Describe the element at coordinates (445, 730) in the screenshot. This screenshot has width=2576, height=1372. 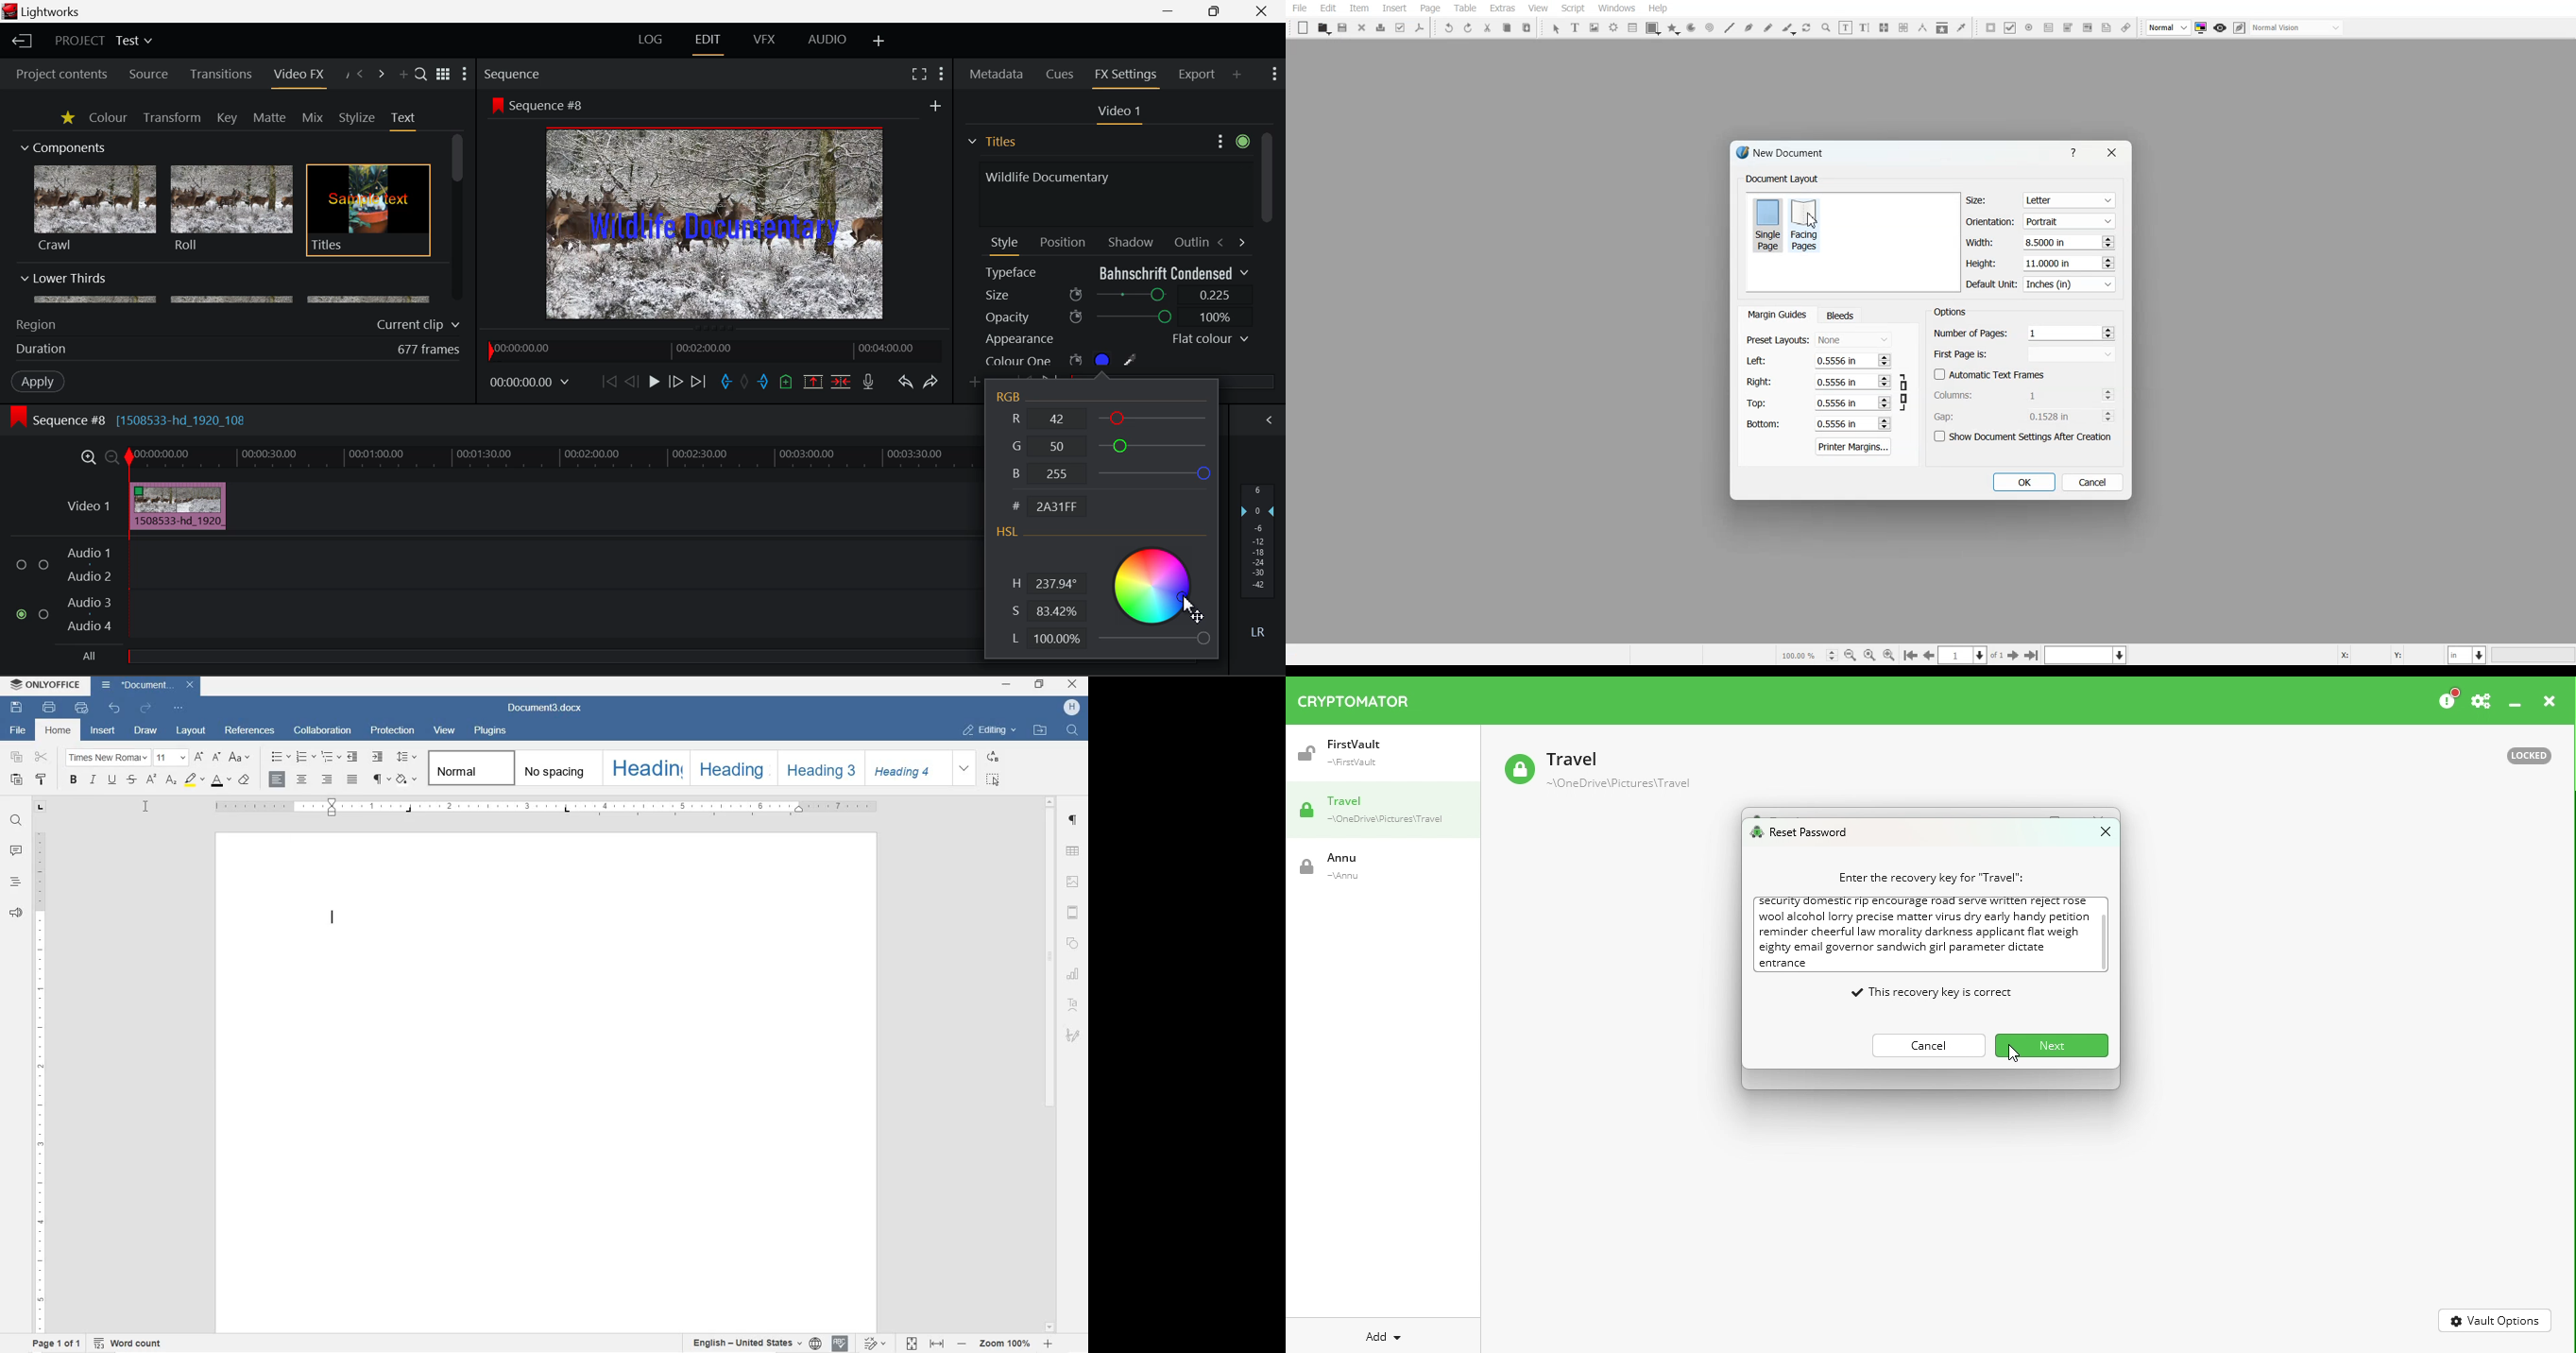
I see `VIEW` at that location.